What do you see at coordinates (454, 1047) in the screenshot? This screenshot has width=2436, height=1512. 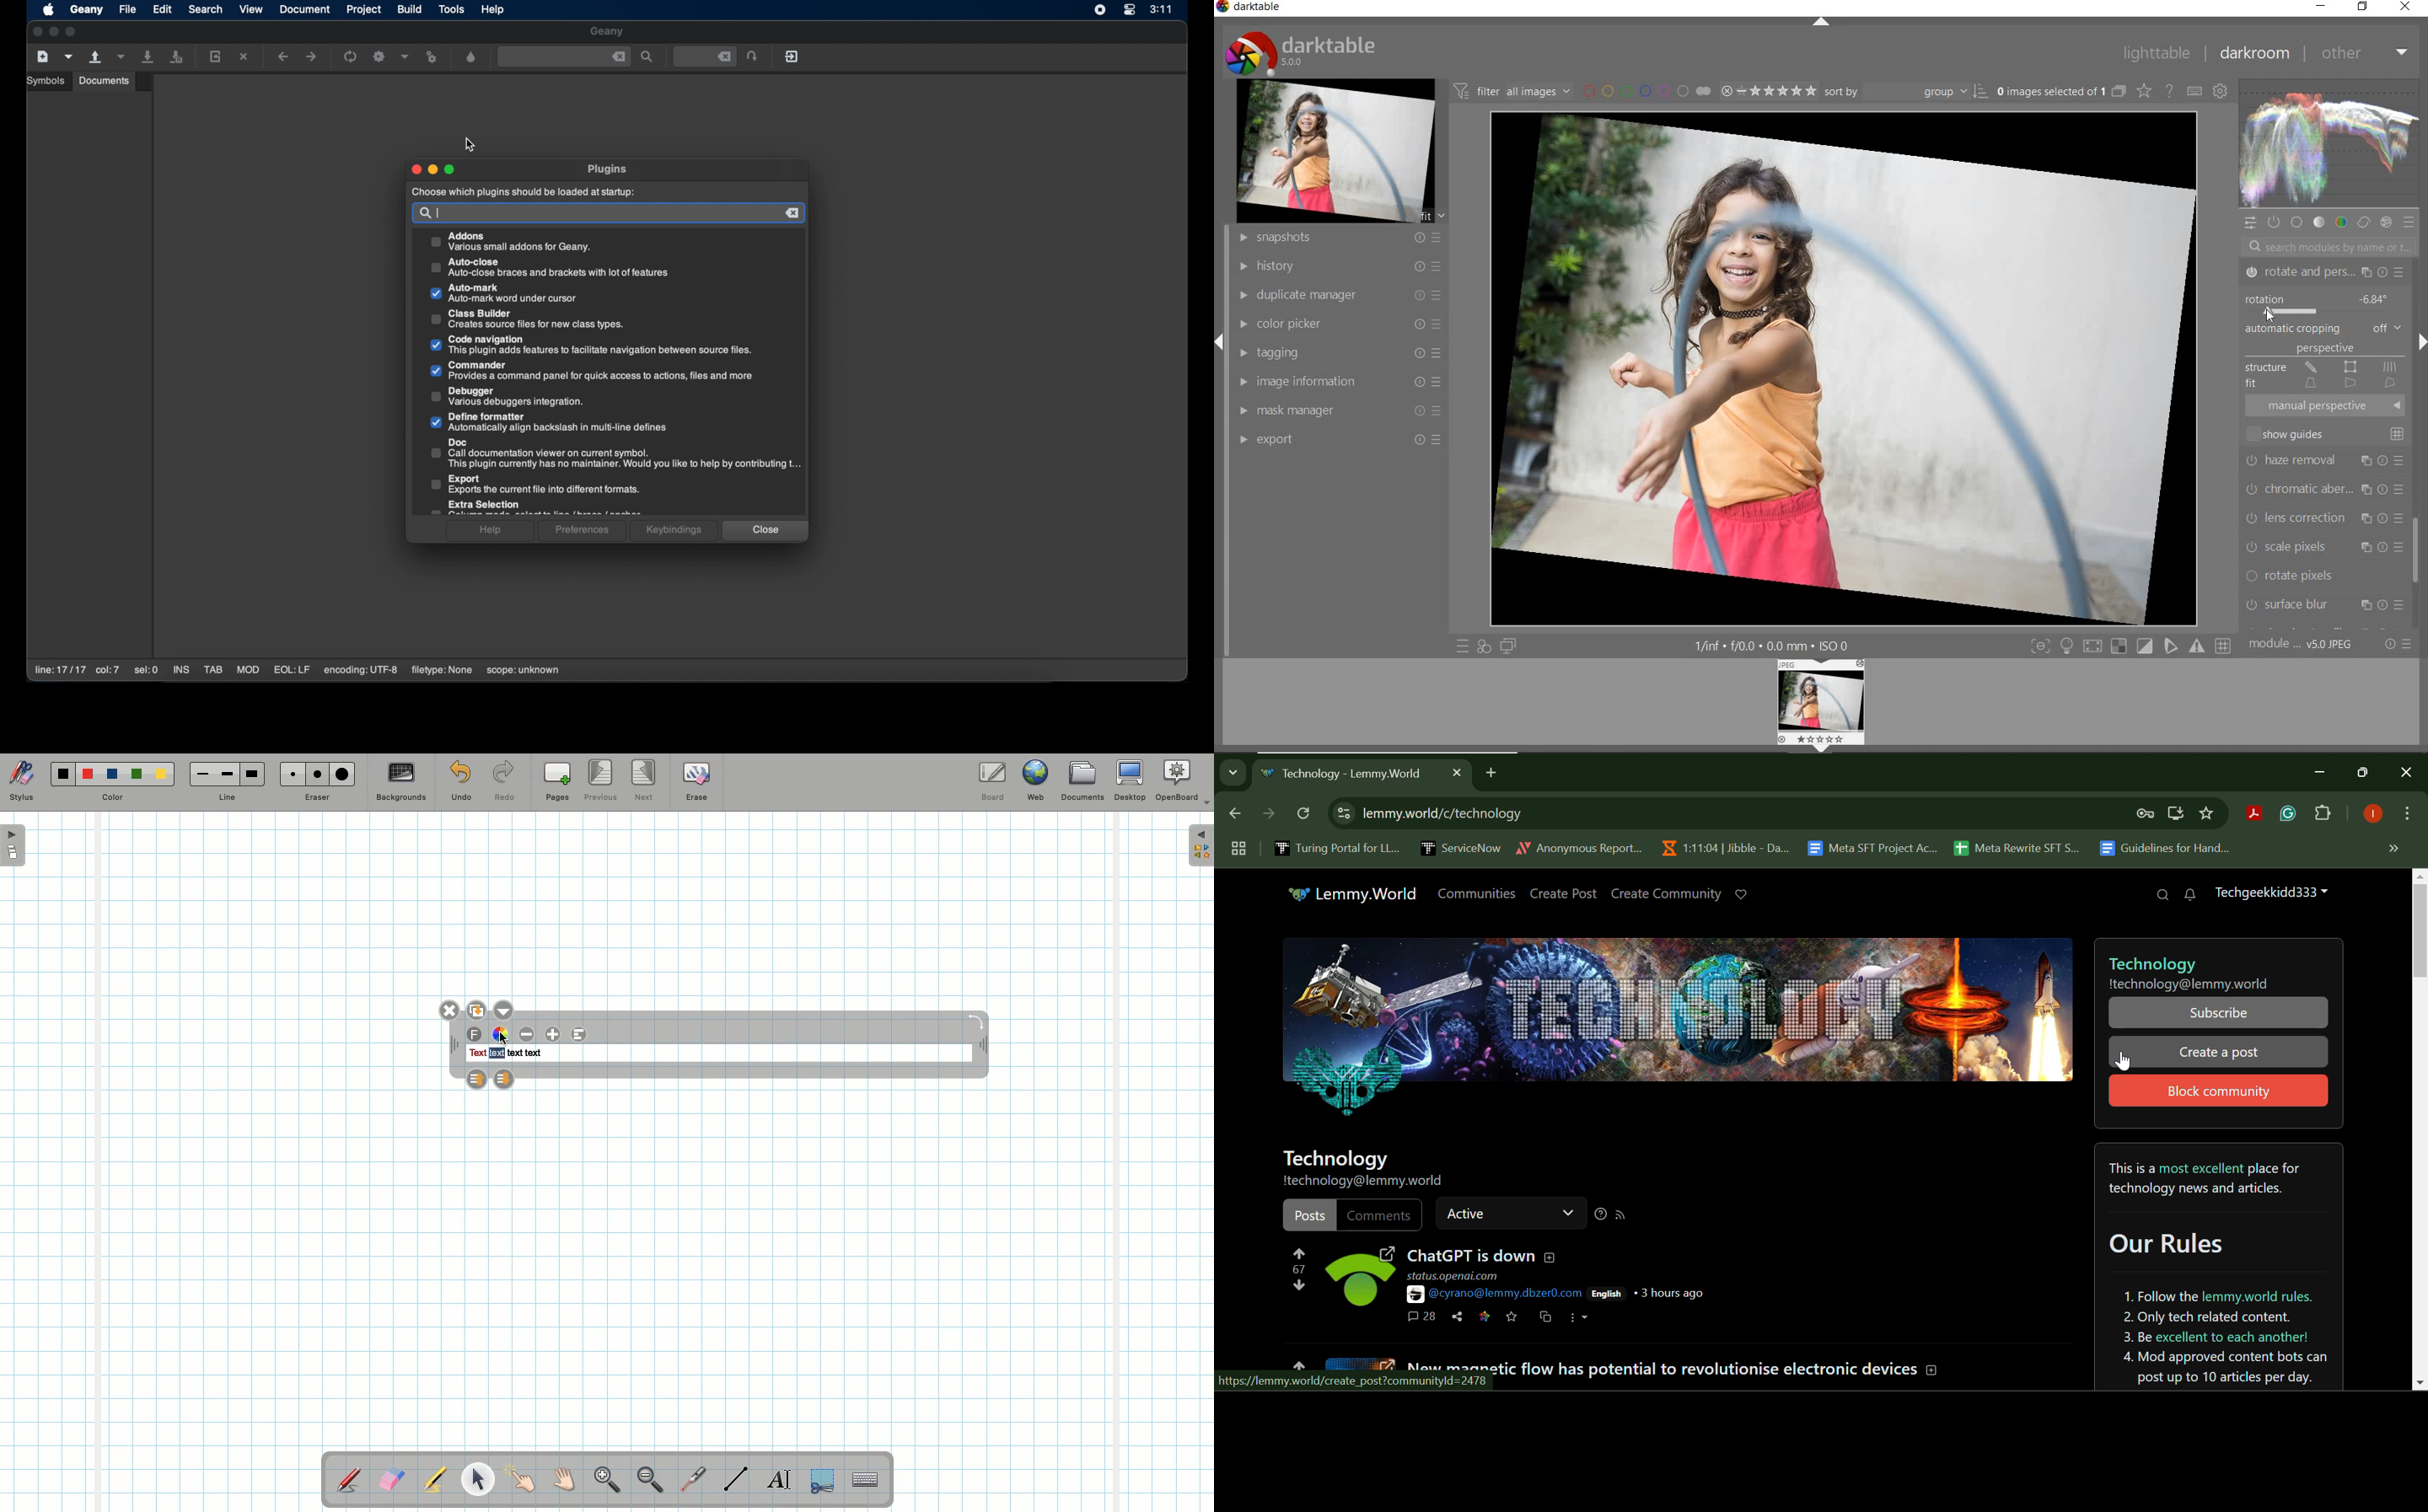 I see `Move` at bounding box center [454, 1047].